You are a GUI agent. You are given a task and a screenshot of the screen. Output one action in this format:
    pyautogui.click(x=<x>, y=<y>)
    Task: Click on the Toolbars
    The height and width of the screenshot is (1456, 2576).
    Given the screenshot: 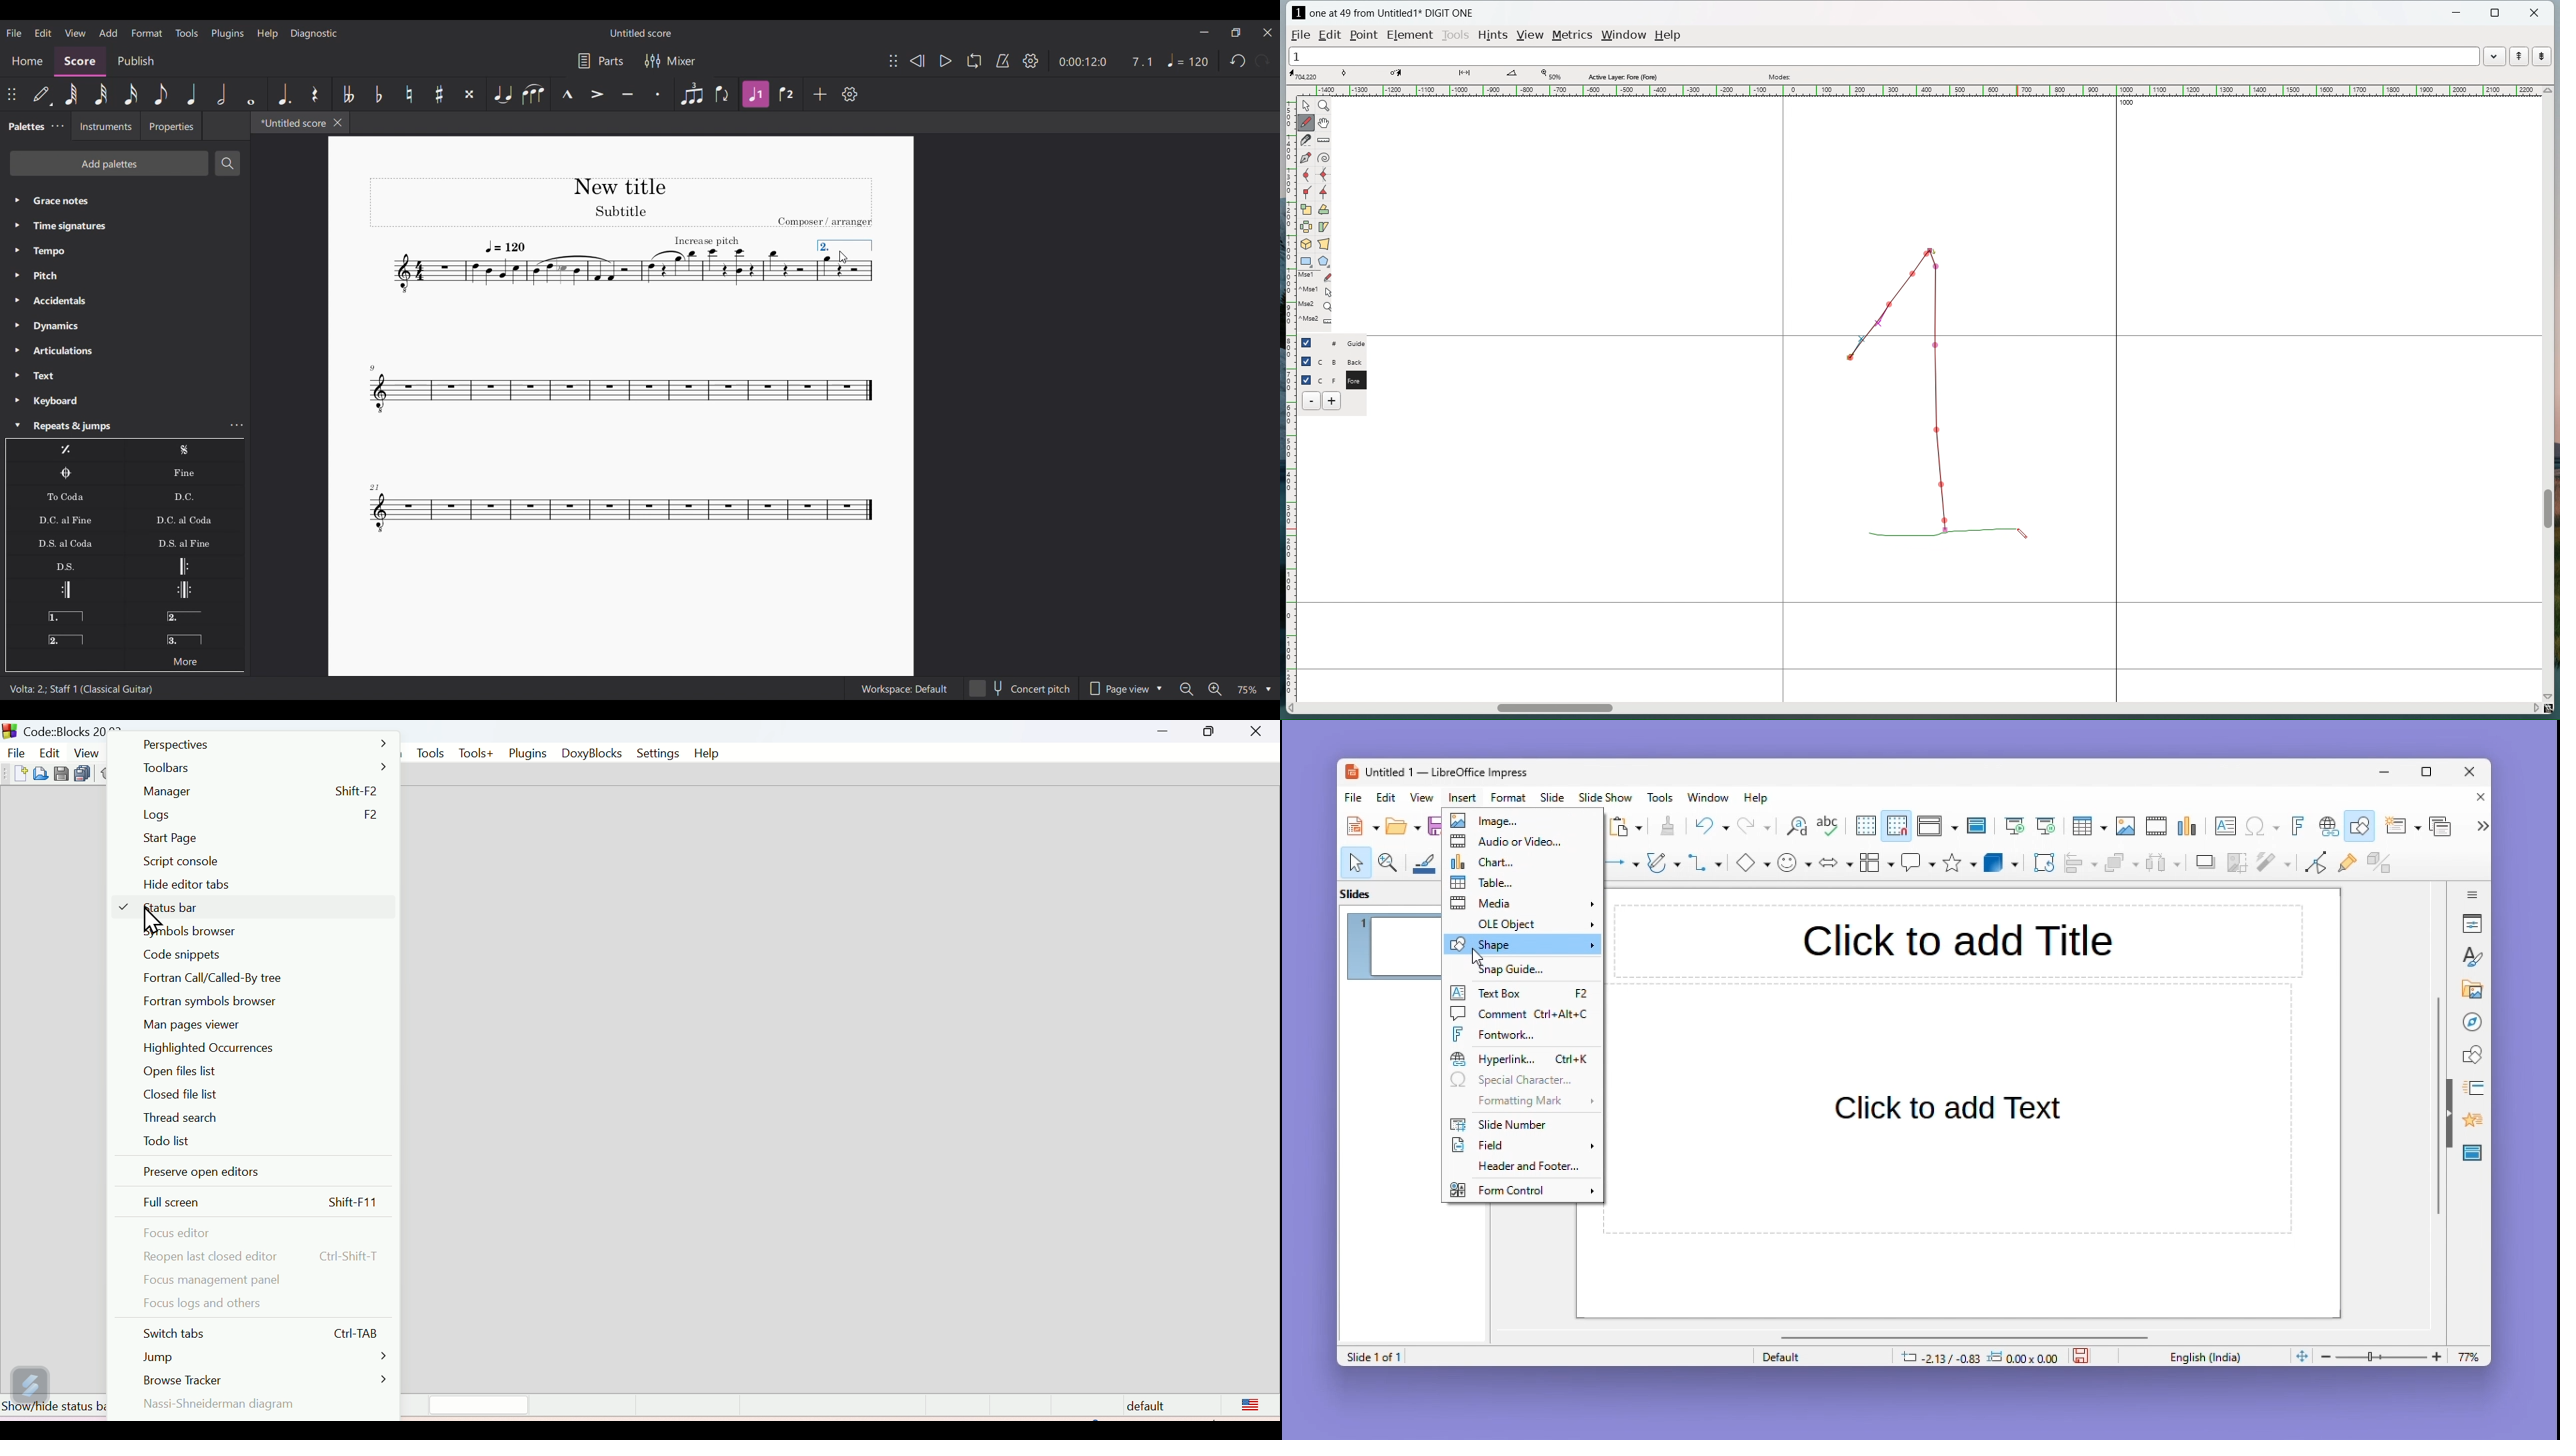 What is the action you would take?
    pyautogui.click(x=259, y=771)
    